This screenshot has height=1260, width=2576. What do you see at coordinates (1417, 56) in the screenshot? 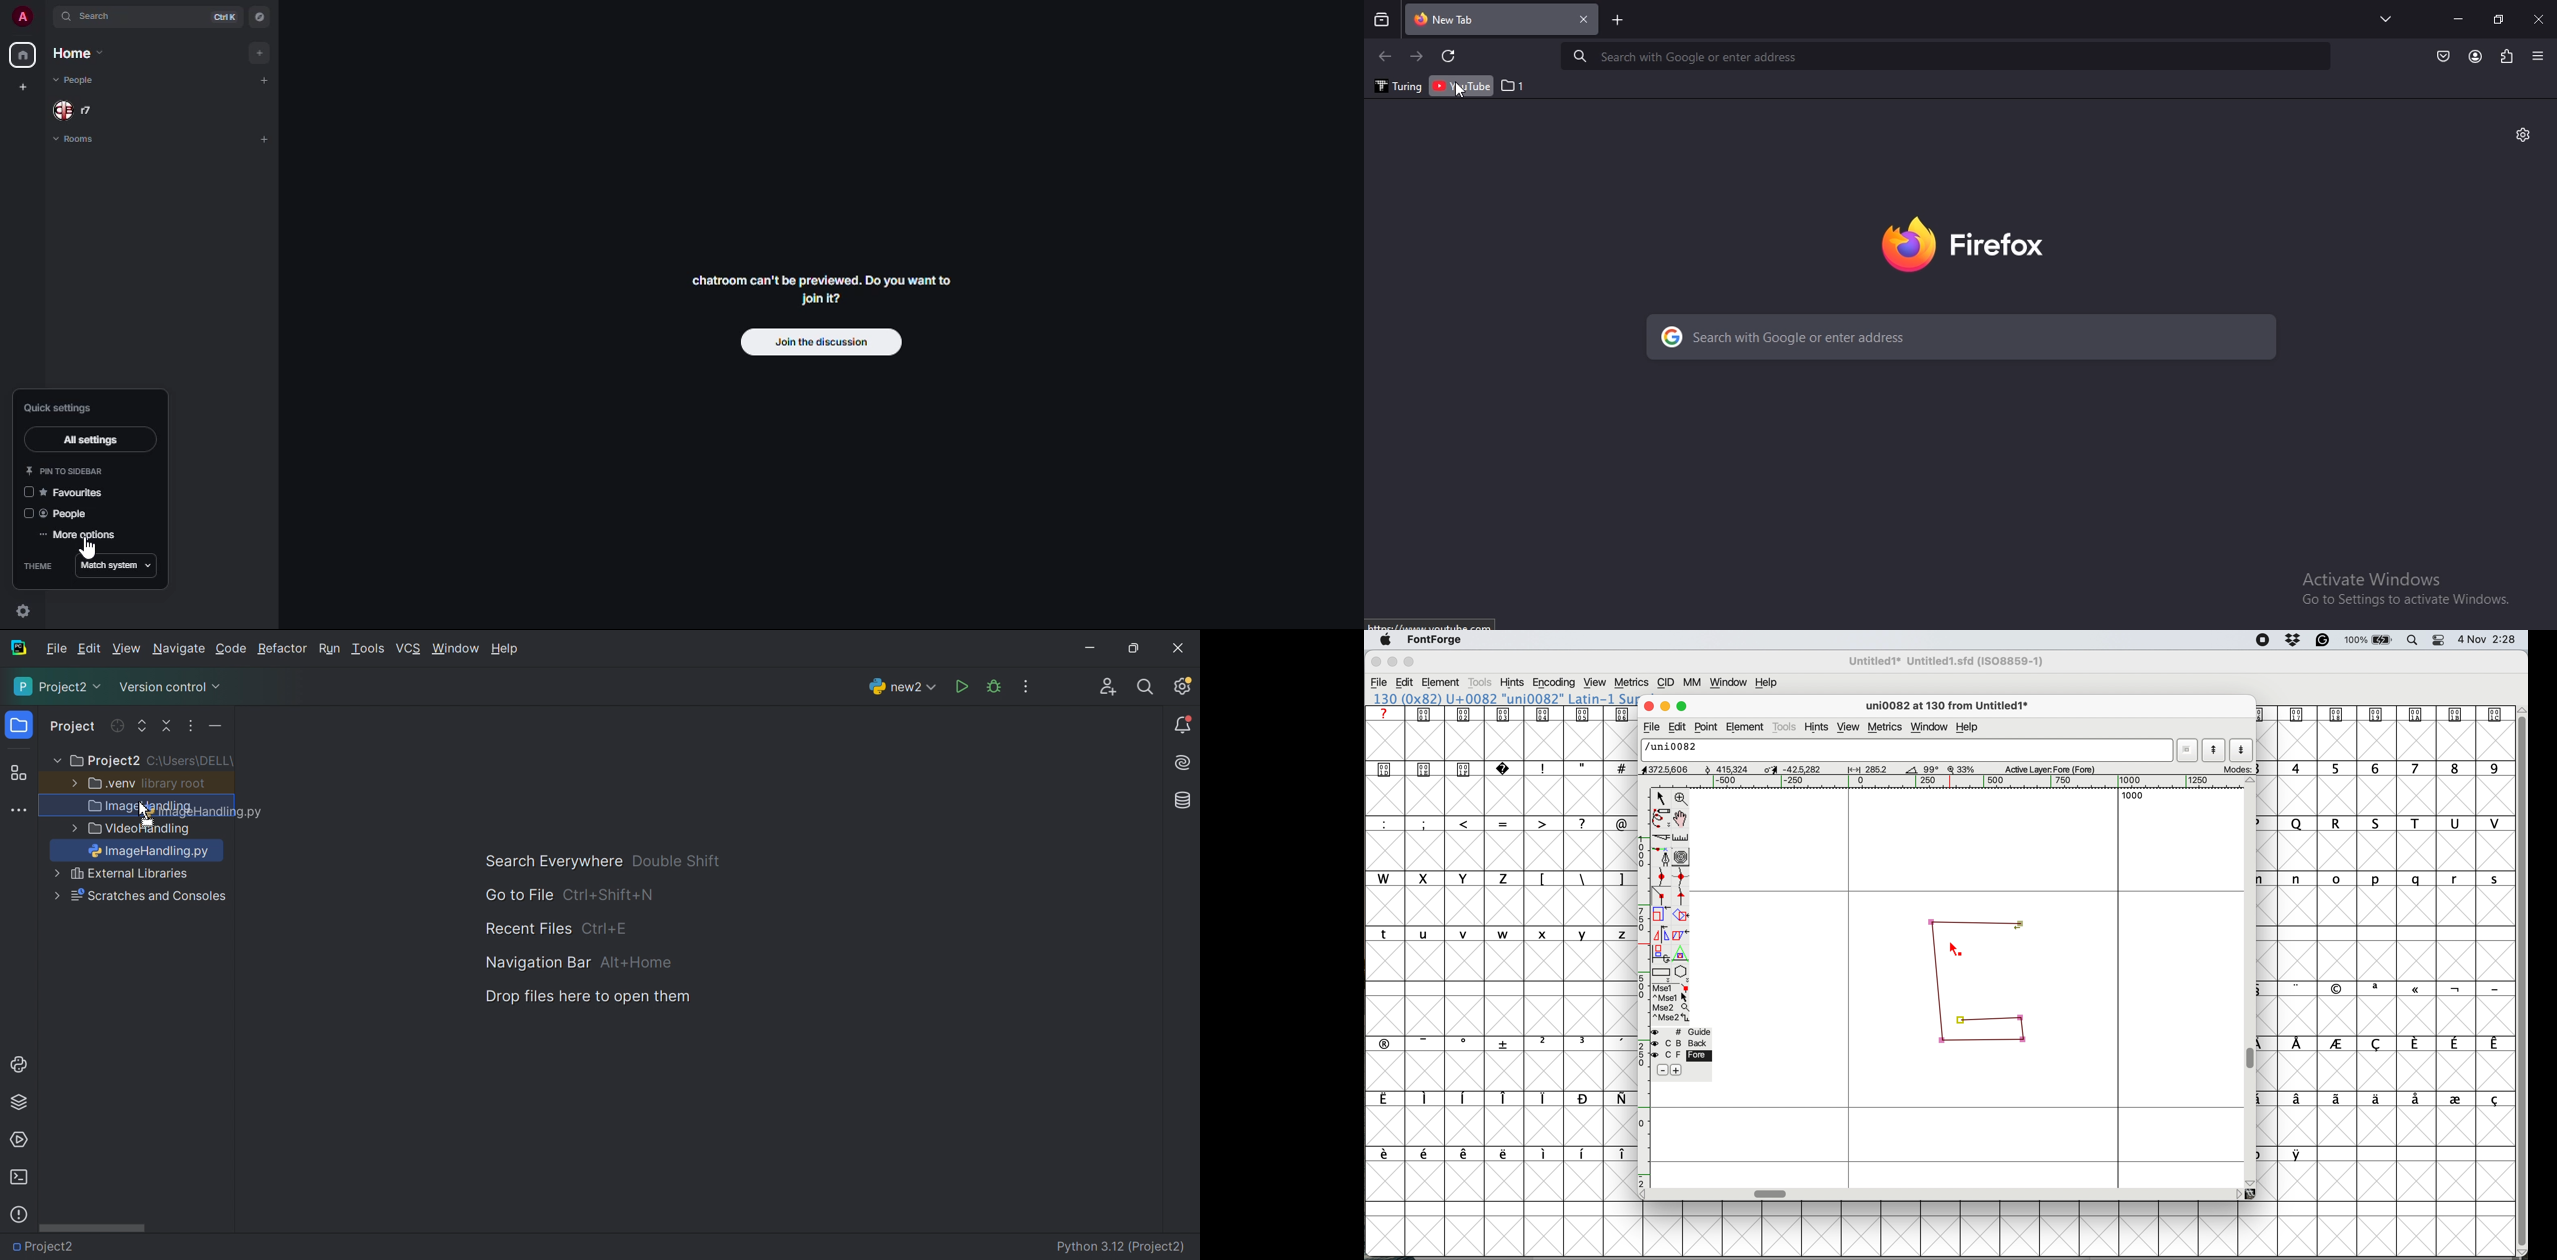
I see `click to go to next page` at bounding box center [1417, 56].